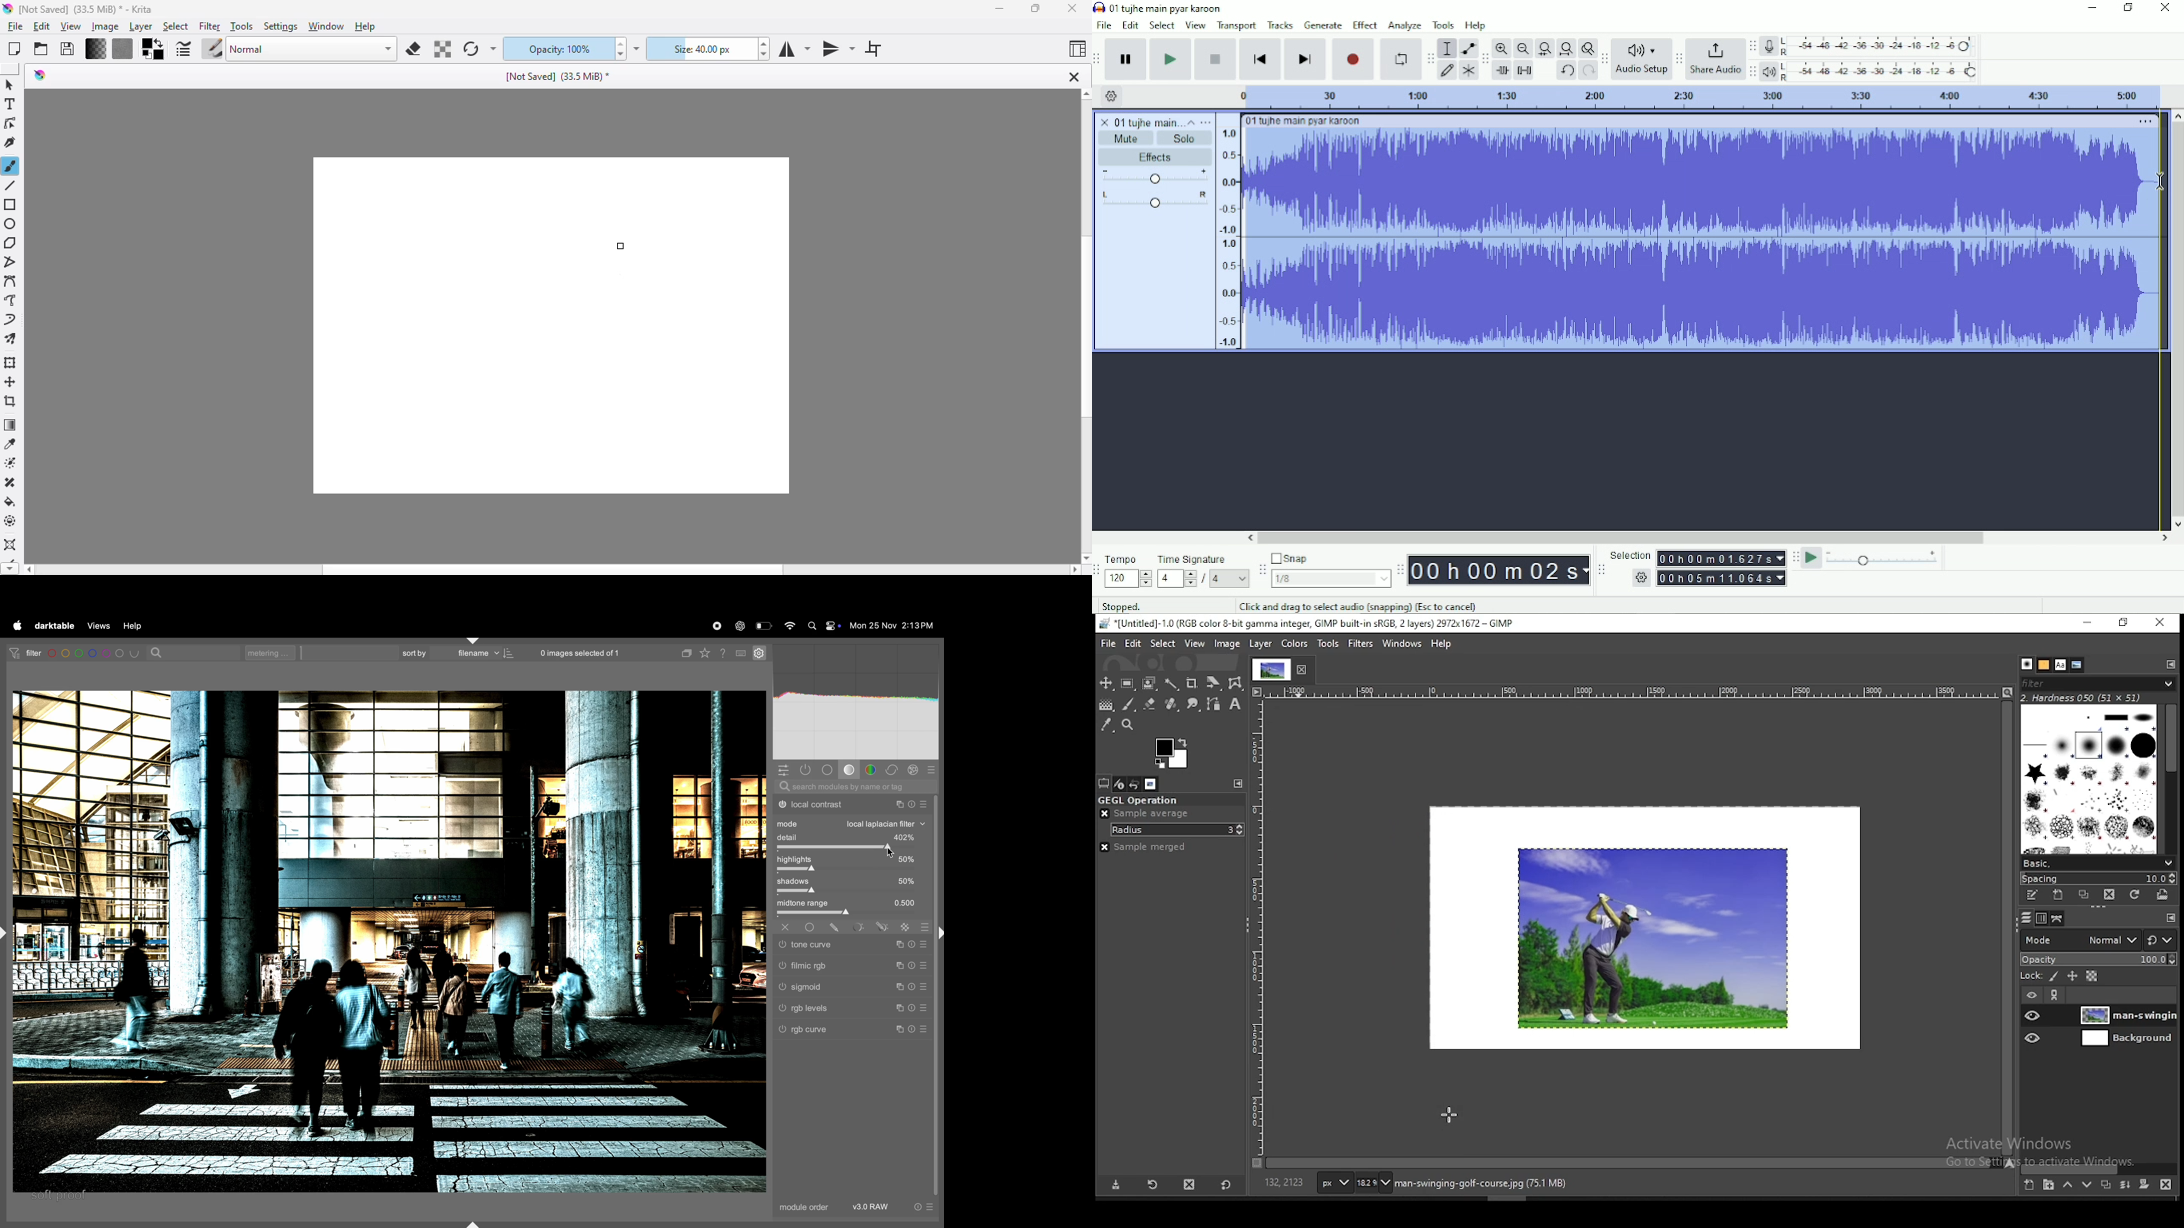 The width and height of the screenshot is (2184, 1232). I want to click on line tool, so click(10, 185).